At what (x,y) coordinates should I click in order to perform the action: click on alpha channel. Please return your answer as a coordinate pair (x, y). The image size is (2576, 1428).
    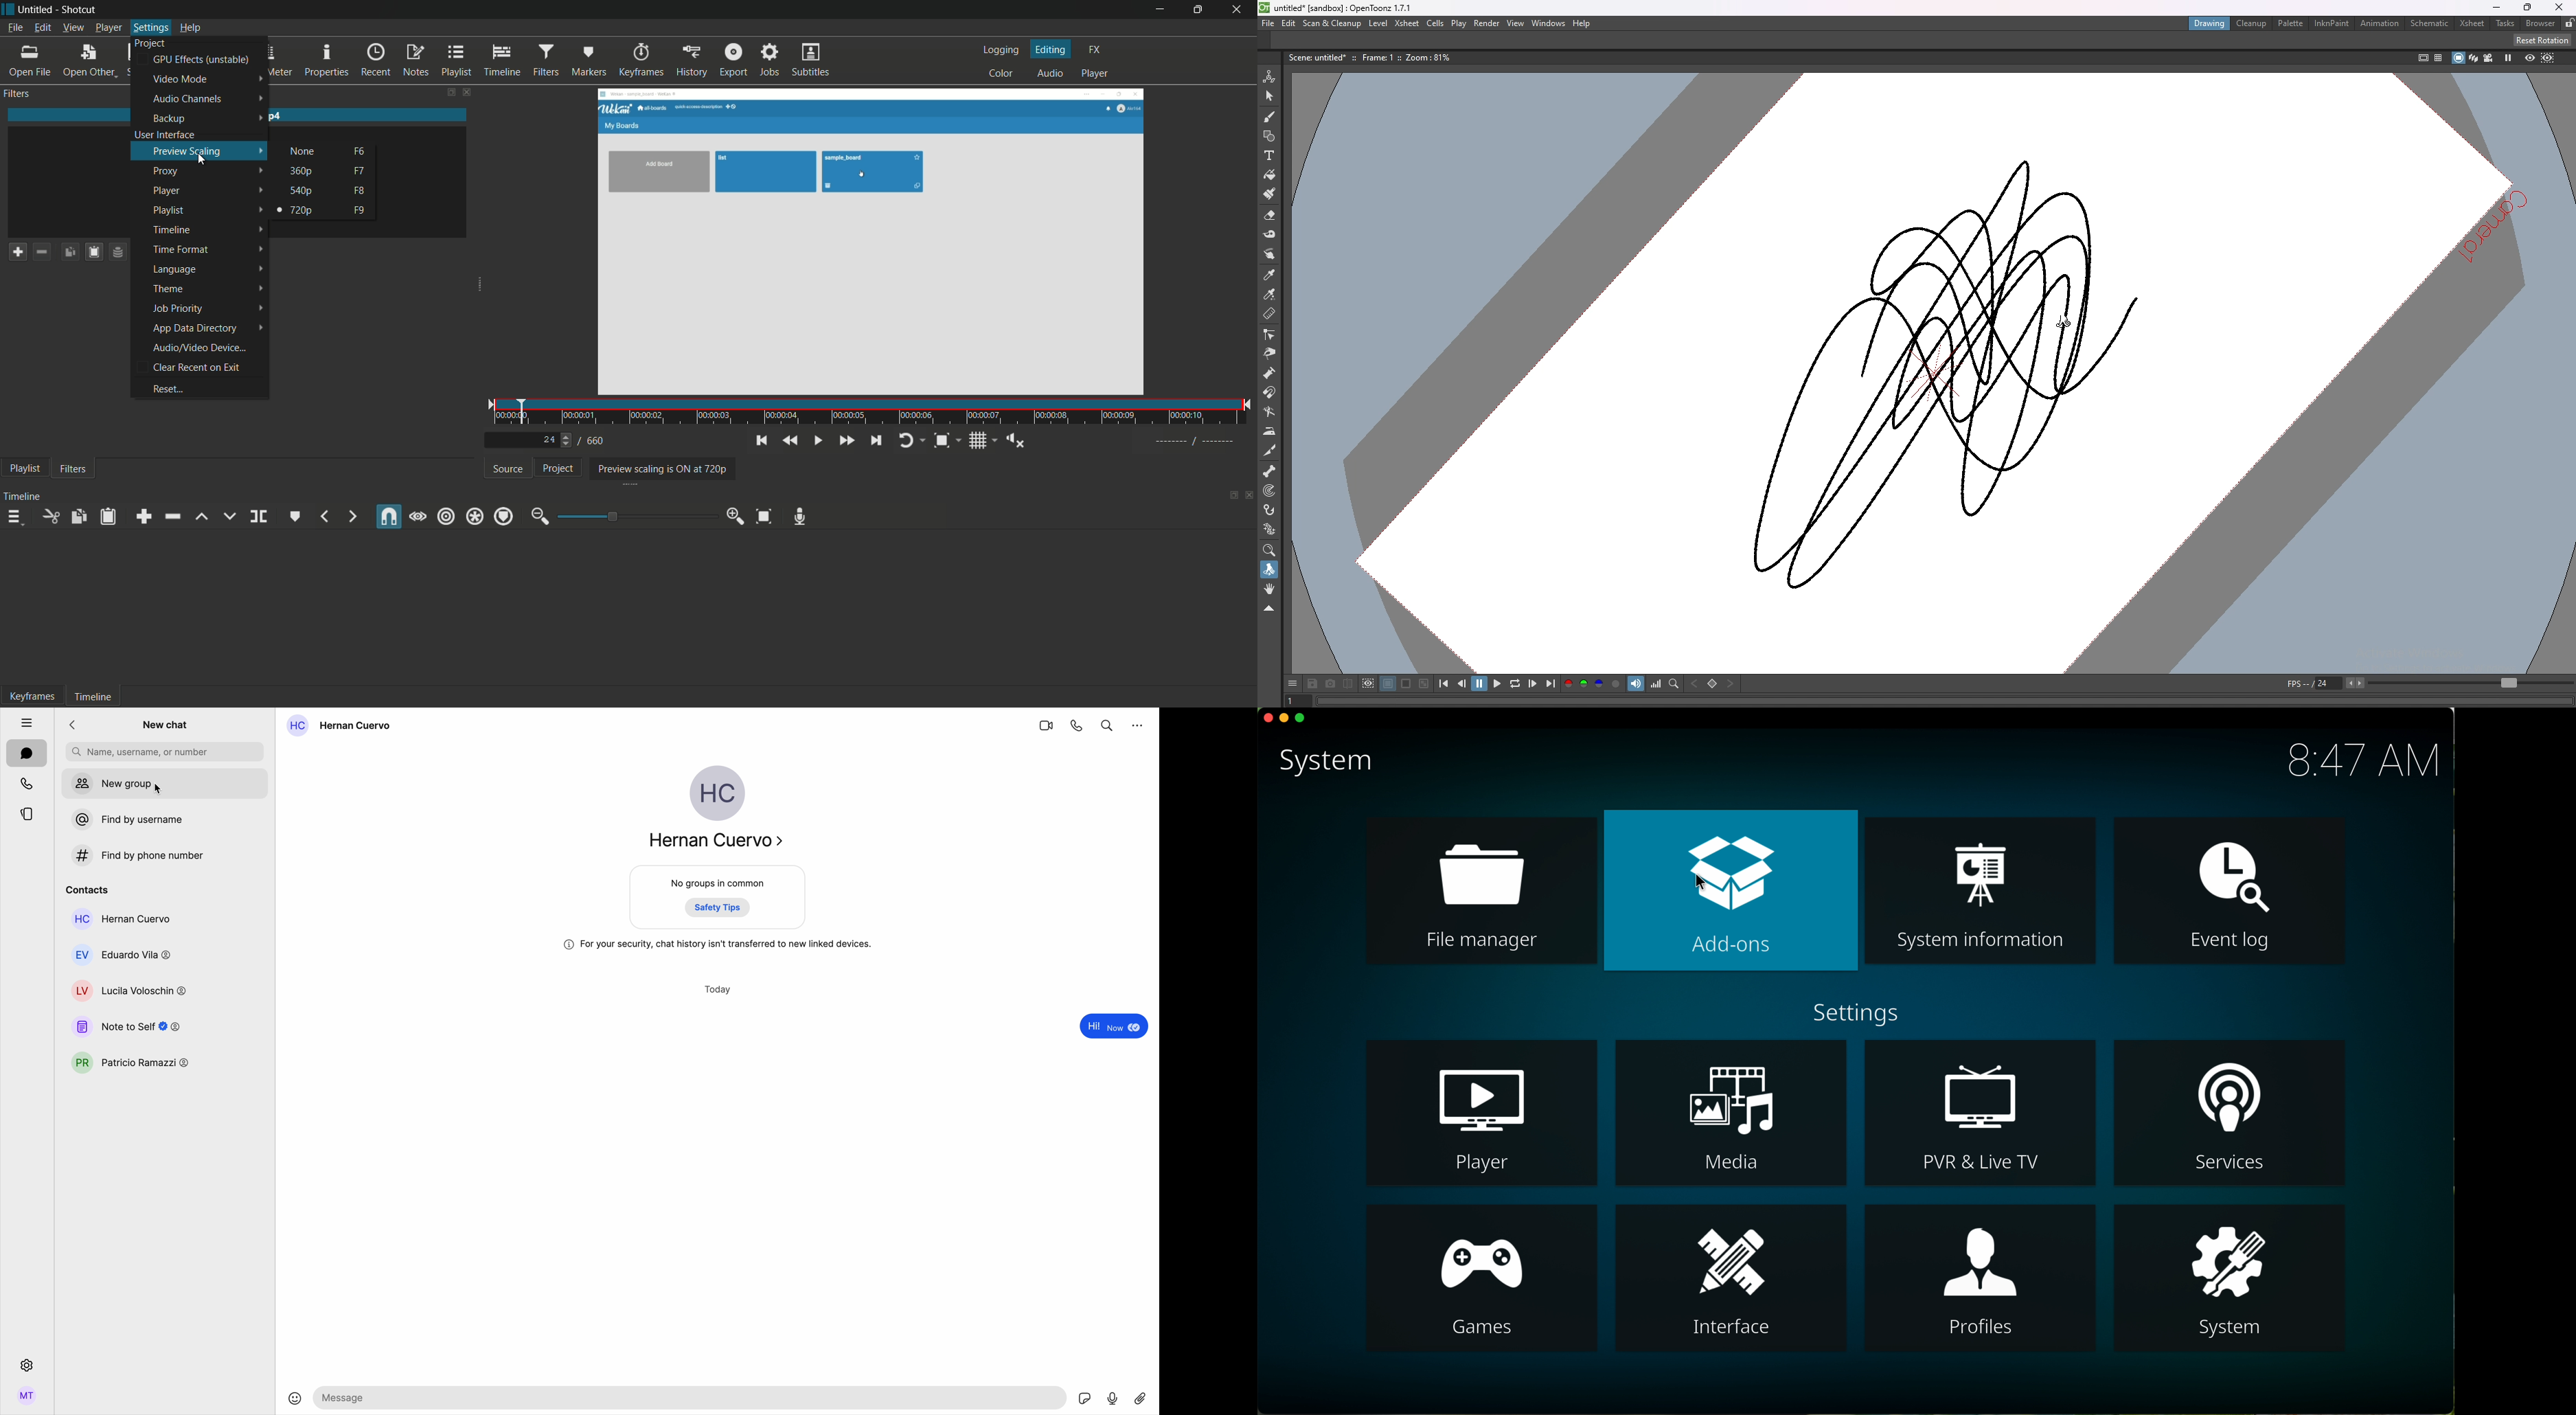
    Looking at the image, I should click on (1616, 684).